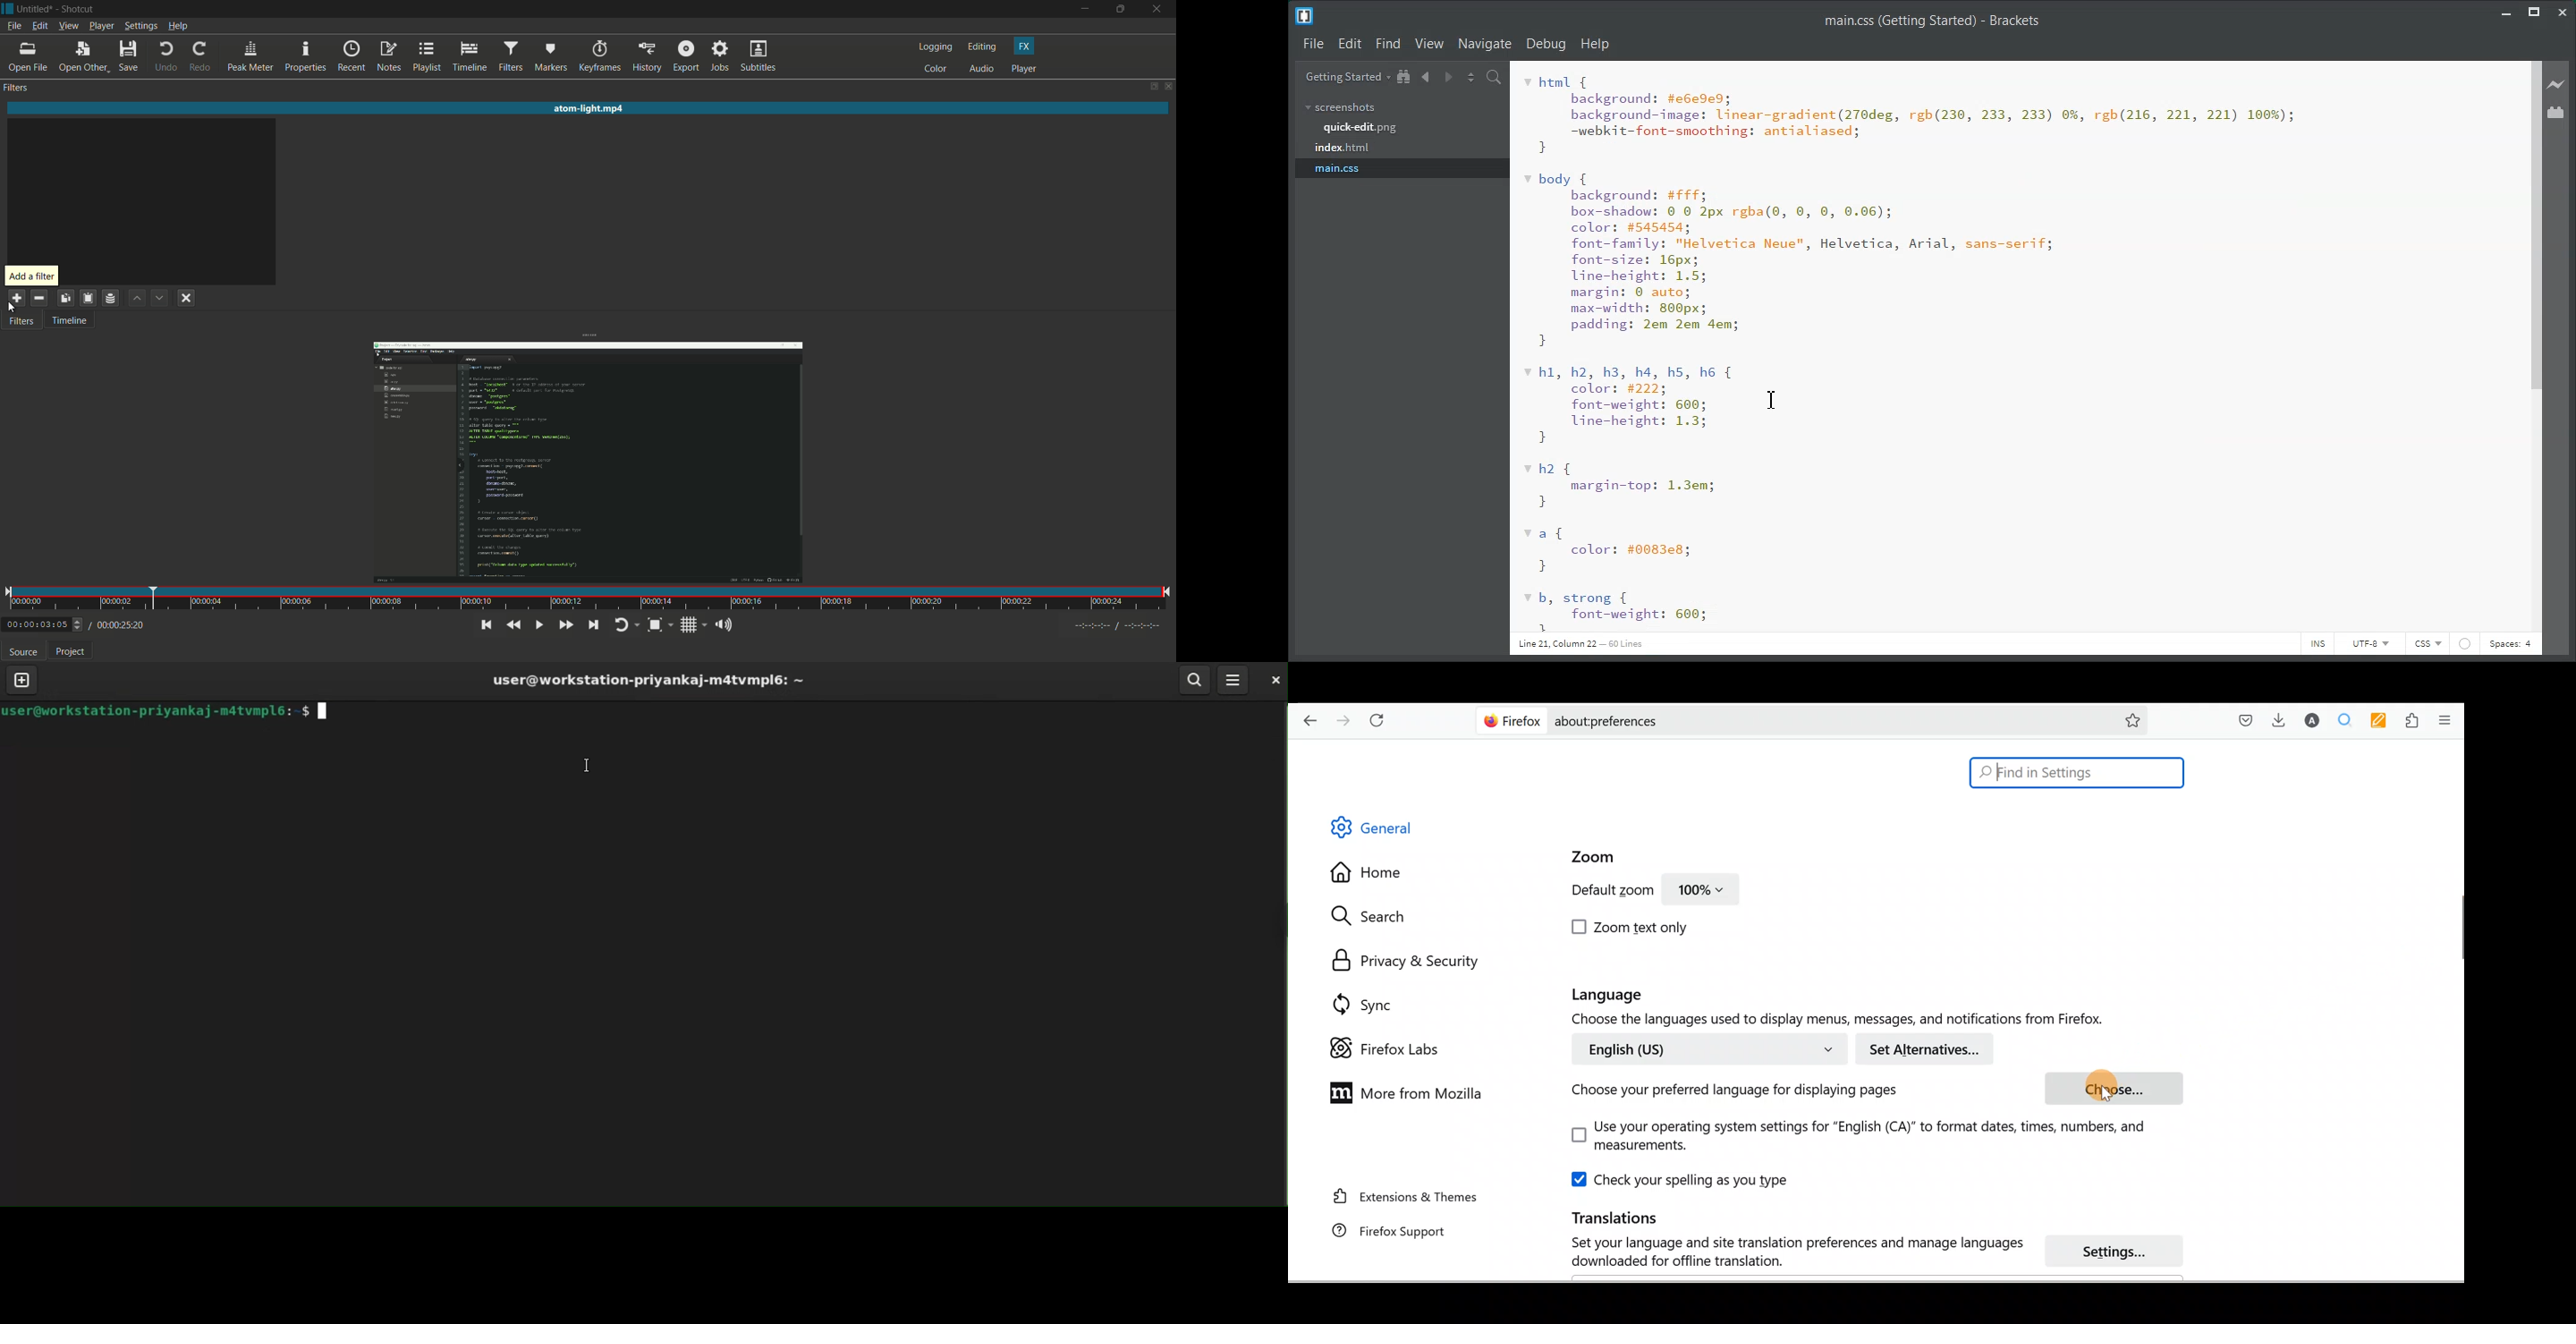  What do you see at coordinates (140, 26) in the screenshot?
I see `settings menu` at bounding box center [140, 26].